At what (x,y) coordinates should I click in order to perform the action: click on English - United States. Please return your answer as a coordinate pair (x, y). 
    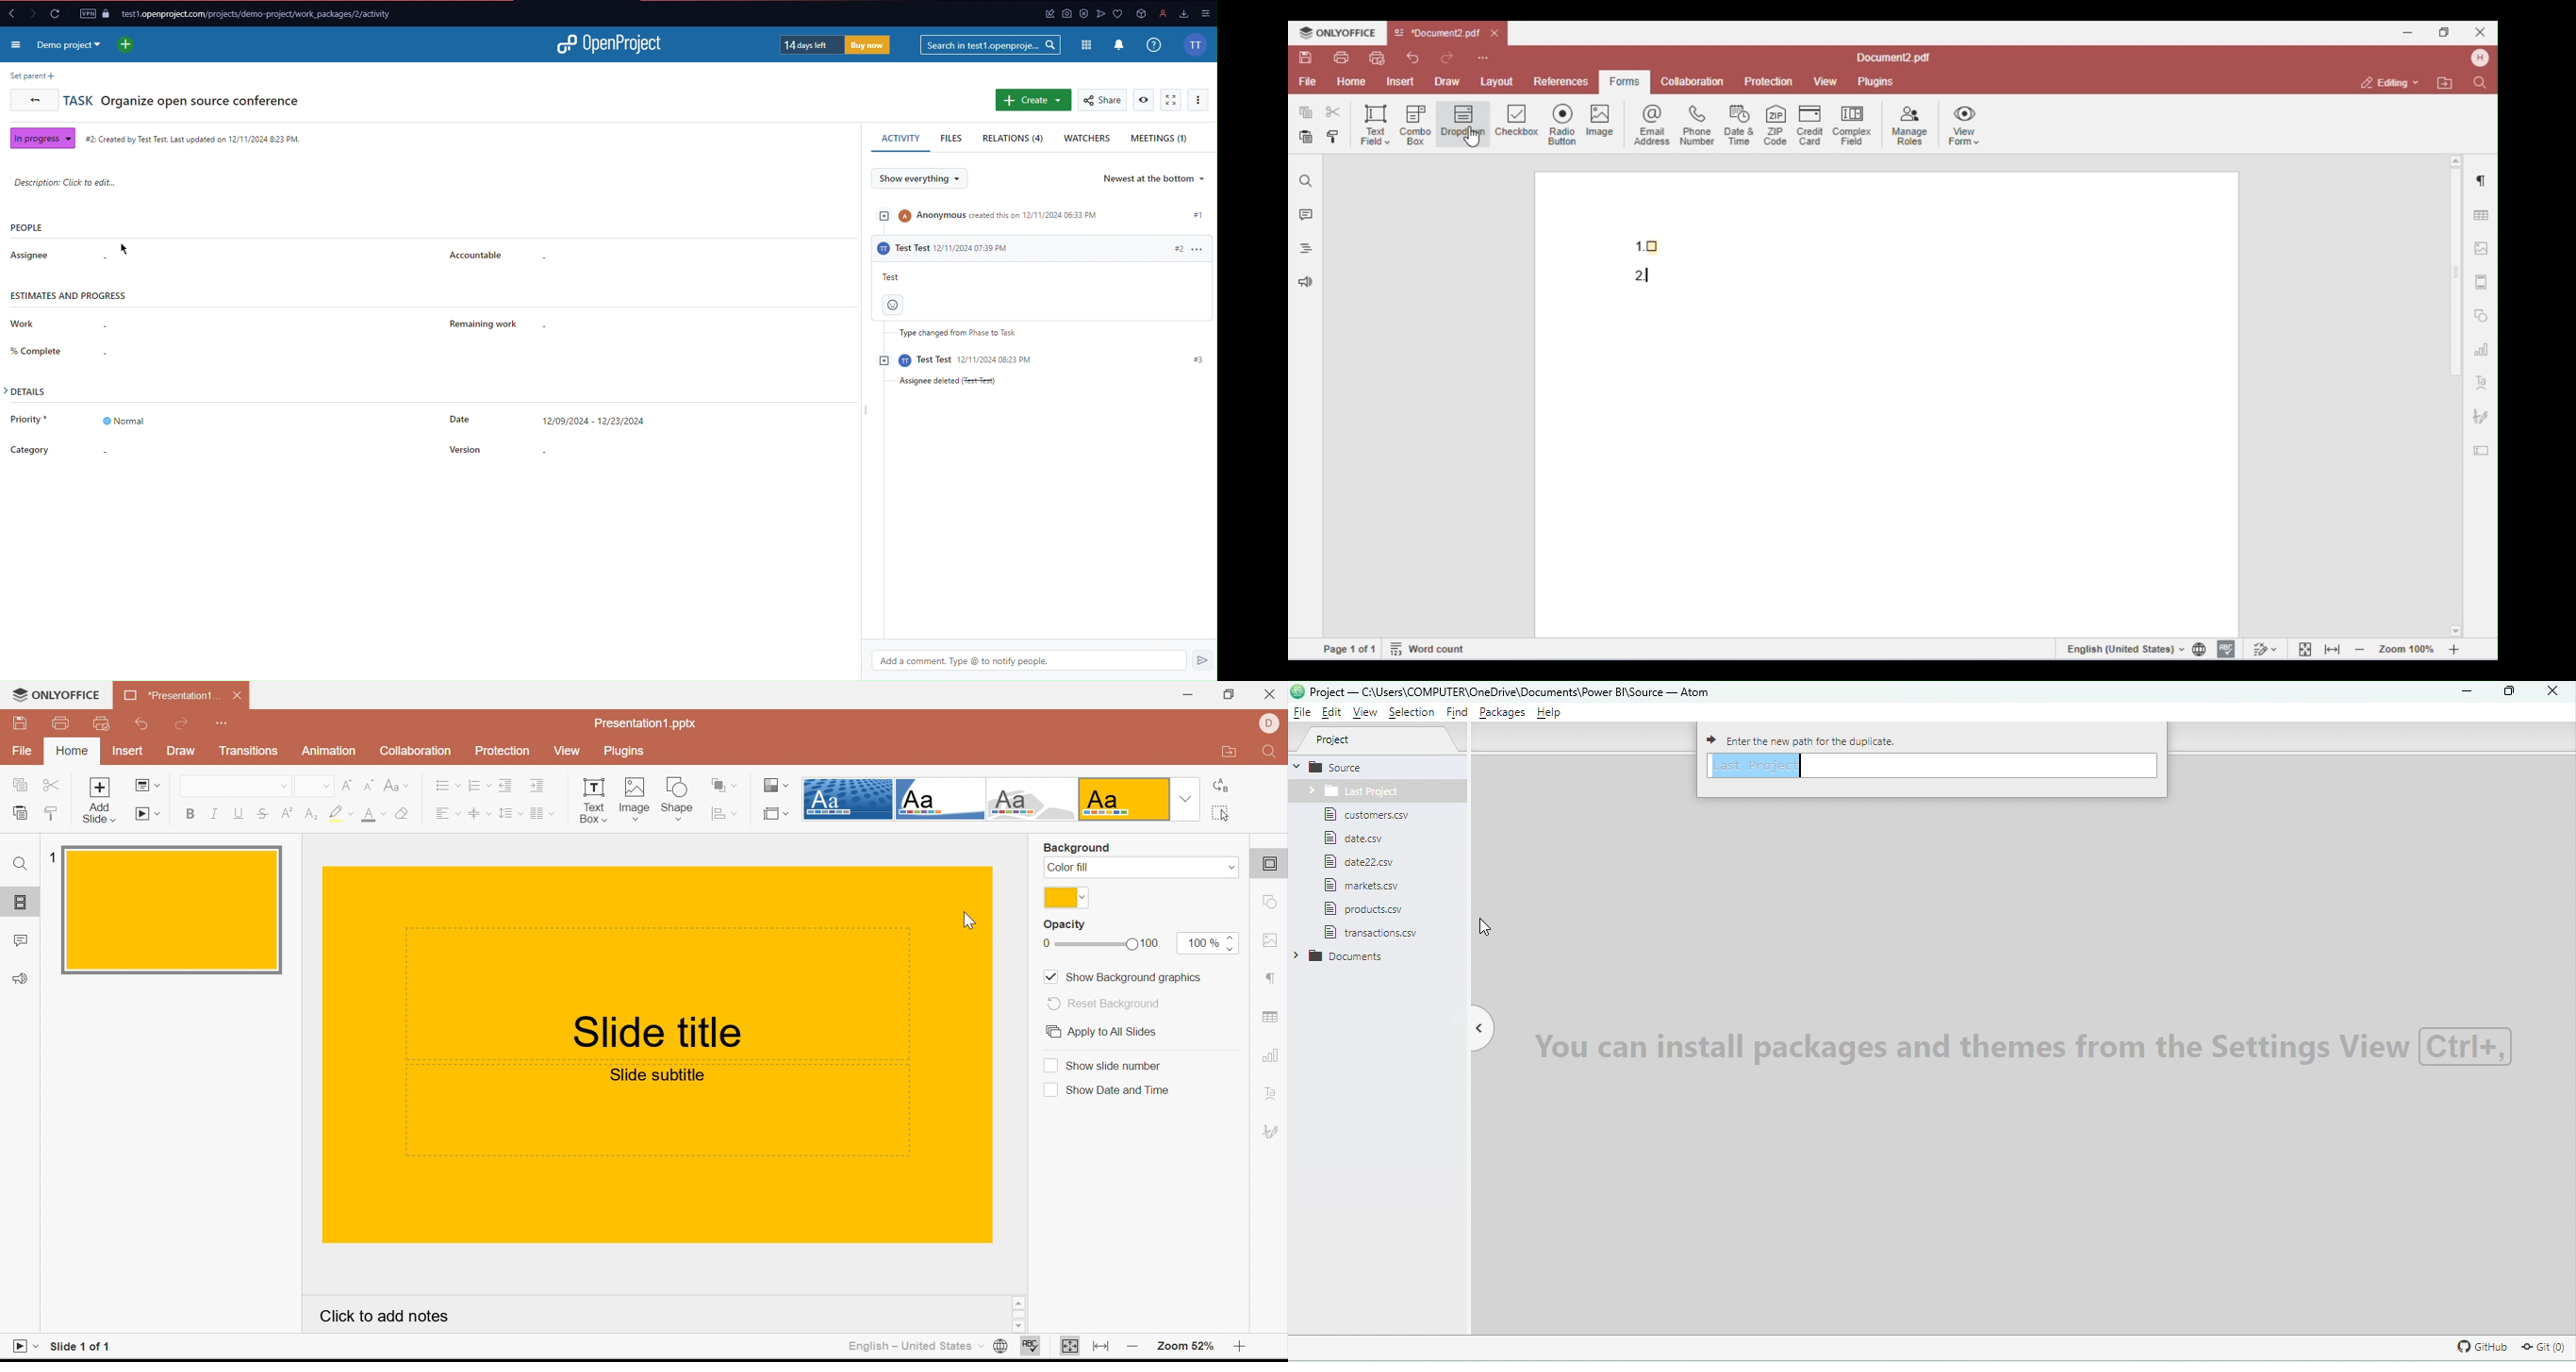
    Looking at the image, I should click on (906, 1347).